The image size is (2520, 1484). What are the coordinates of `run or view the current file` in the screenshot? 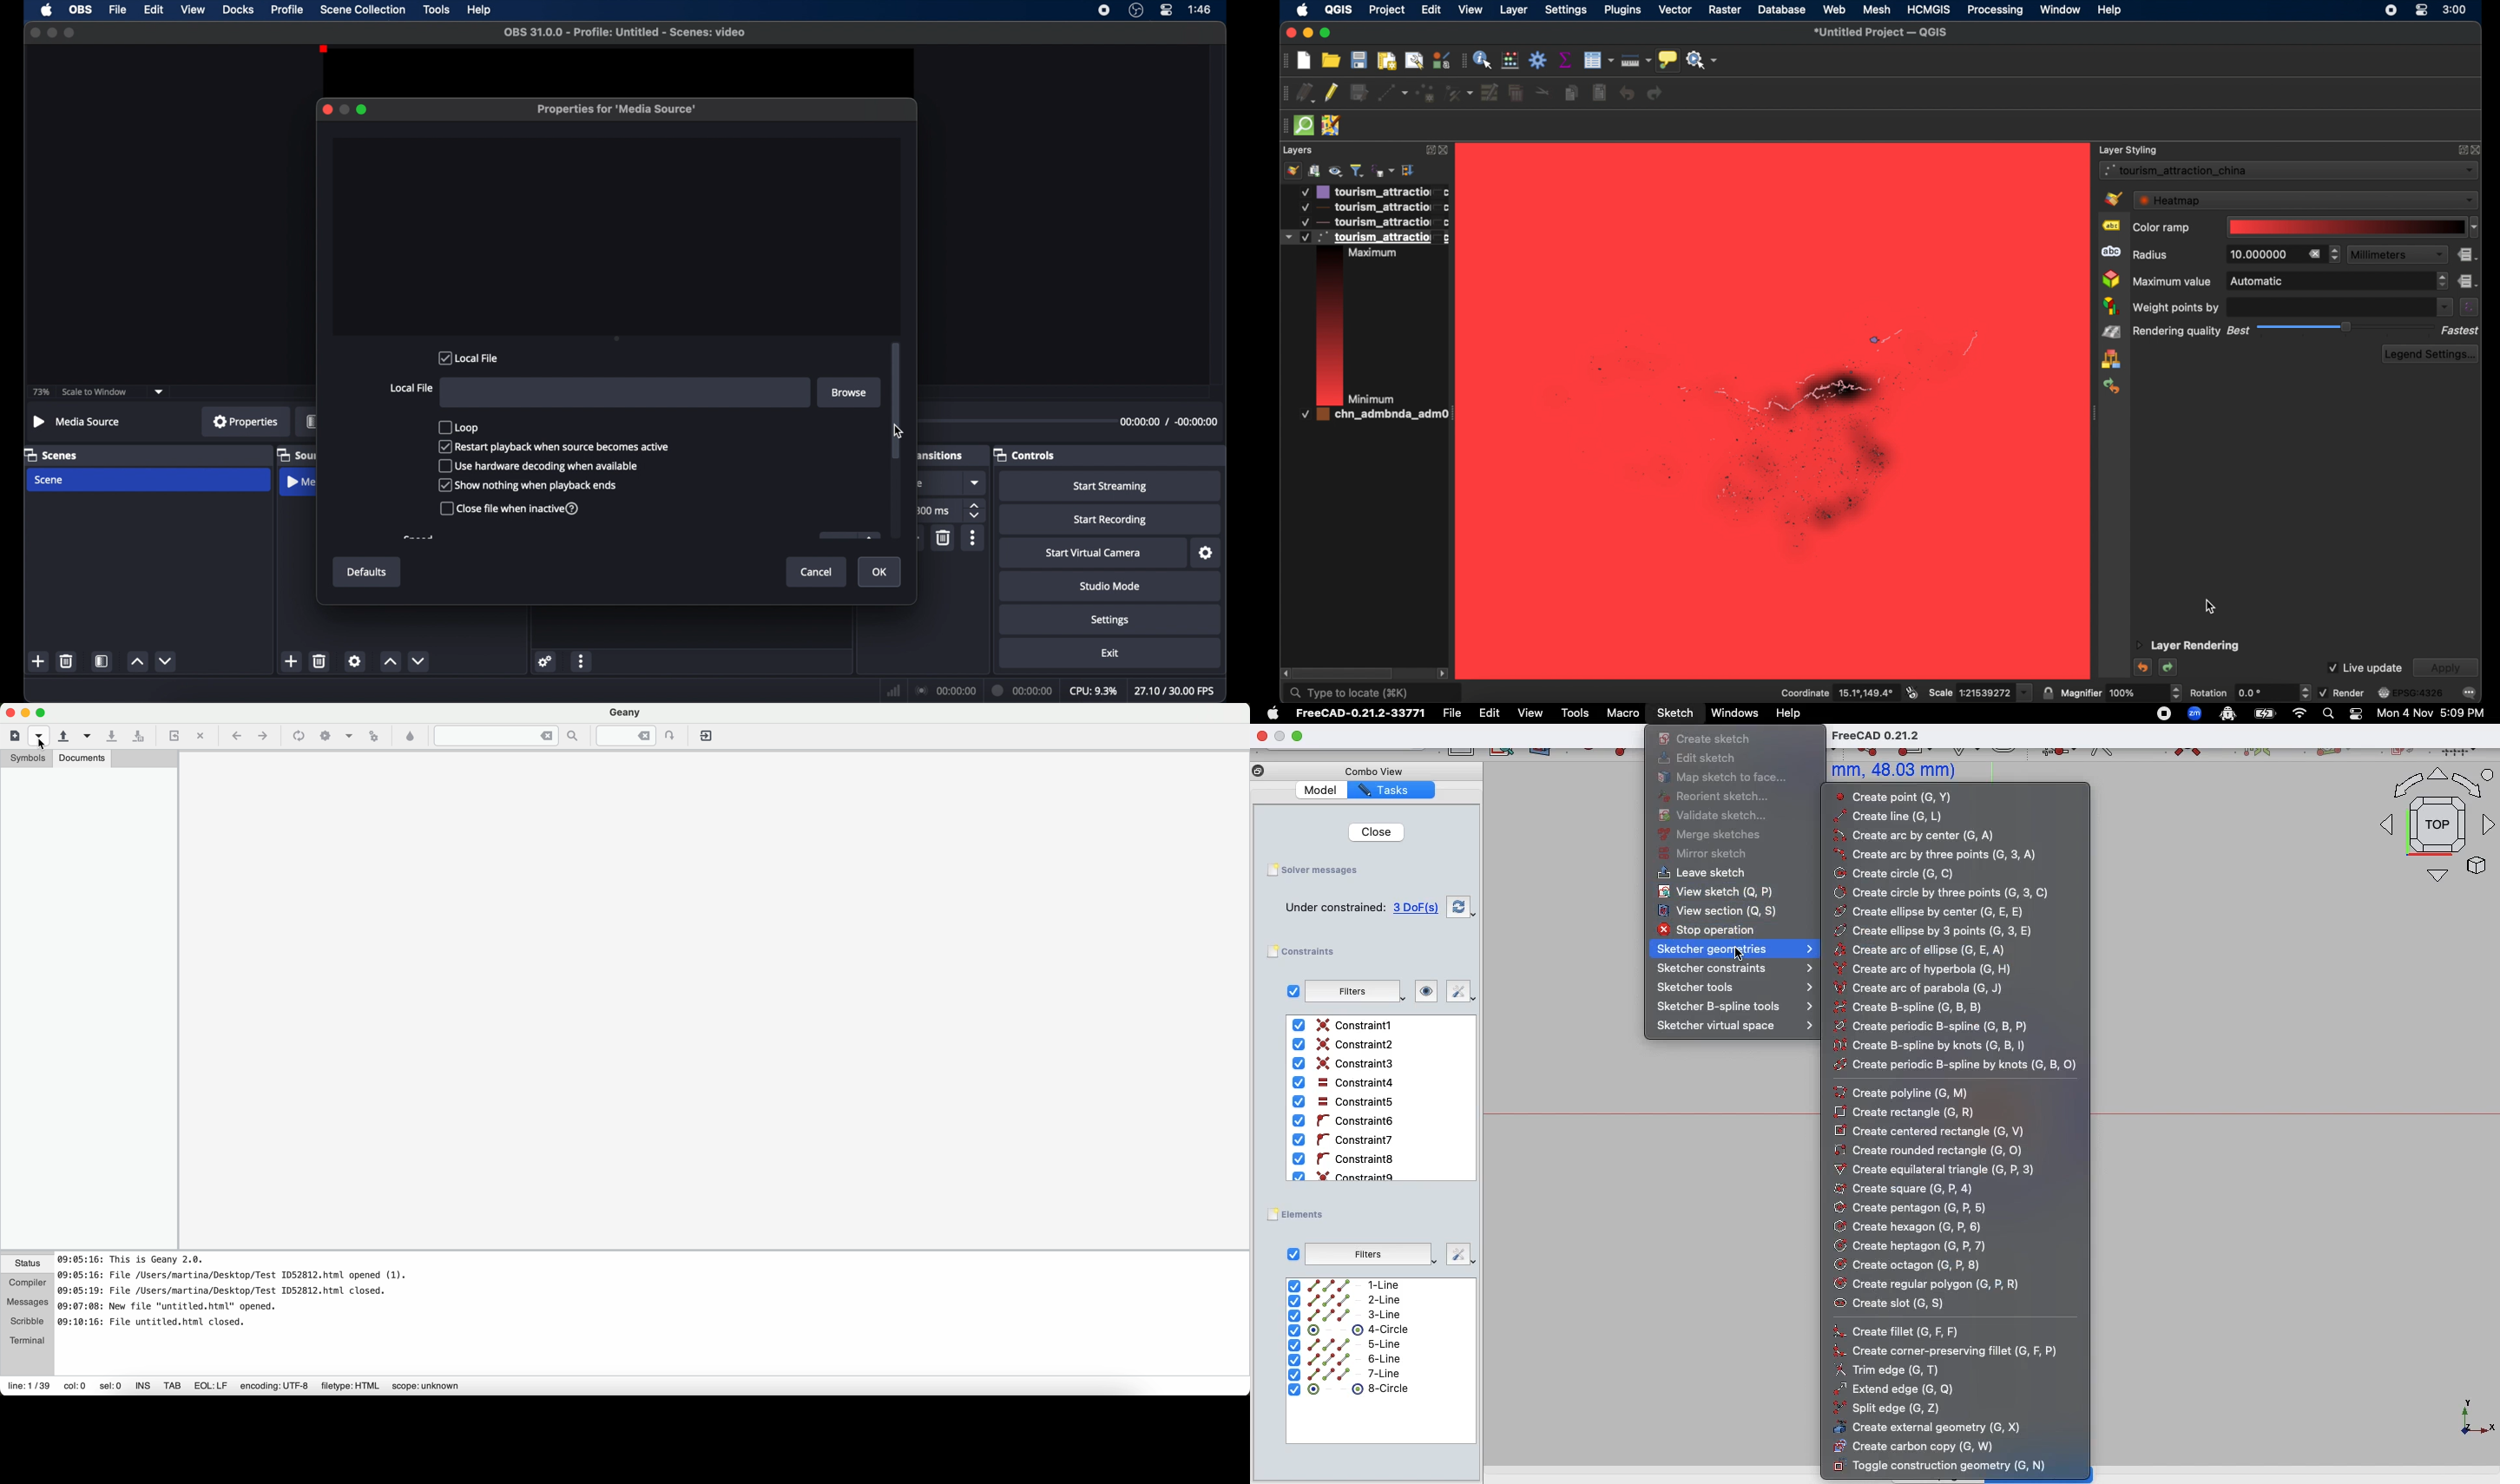 It's located at (375, 736).